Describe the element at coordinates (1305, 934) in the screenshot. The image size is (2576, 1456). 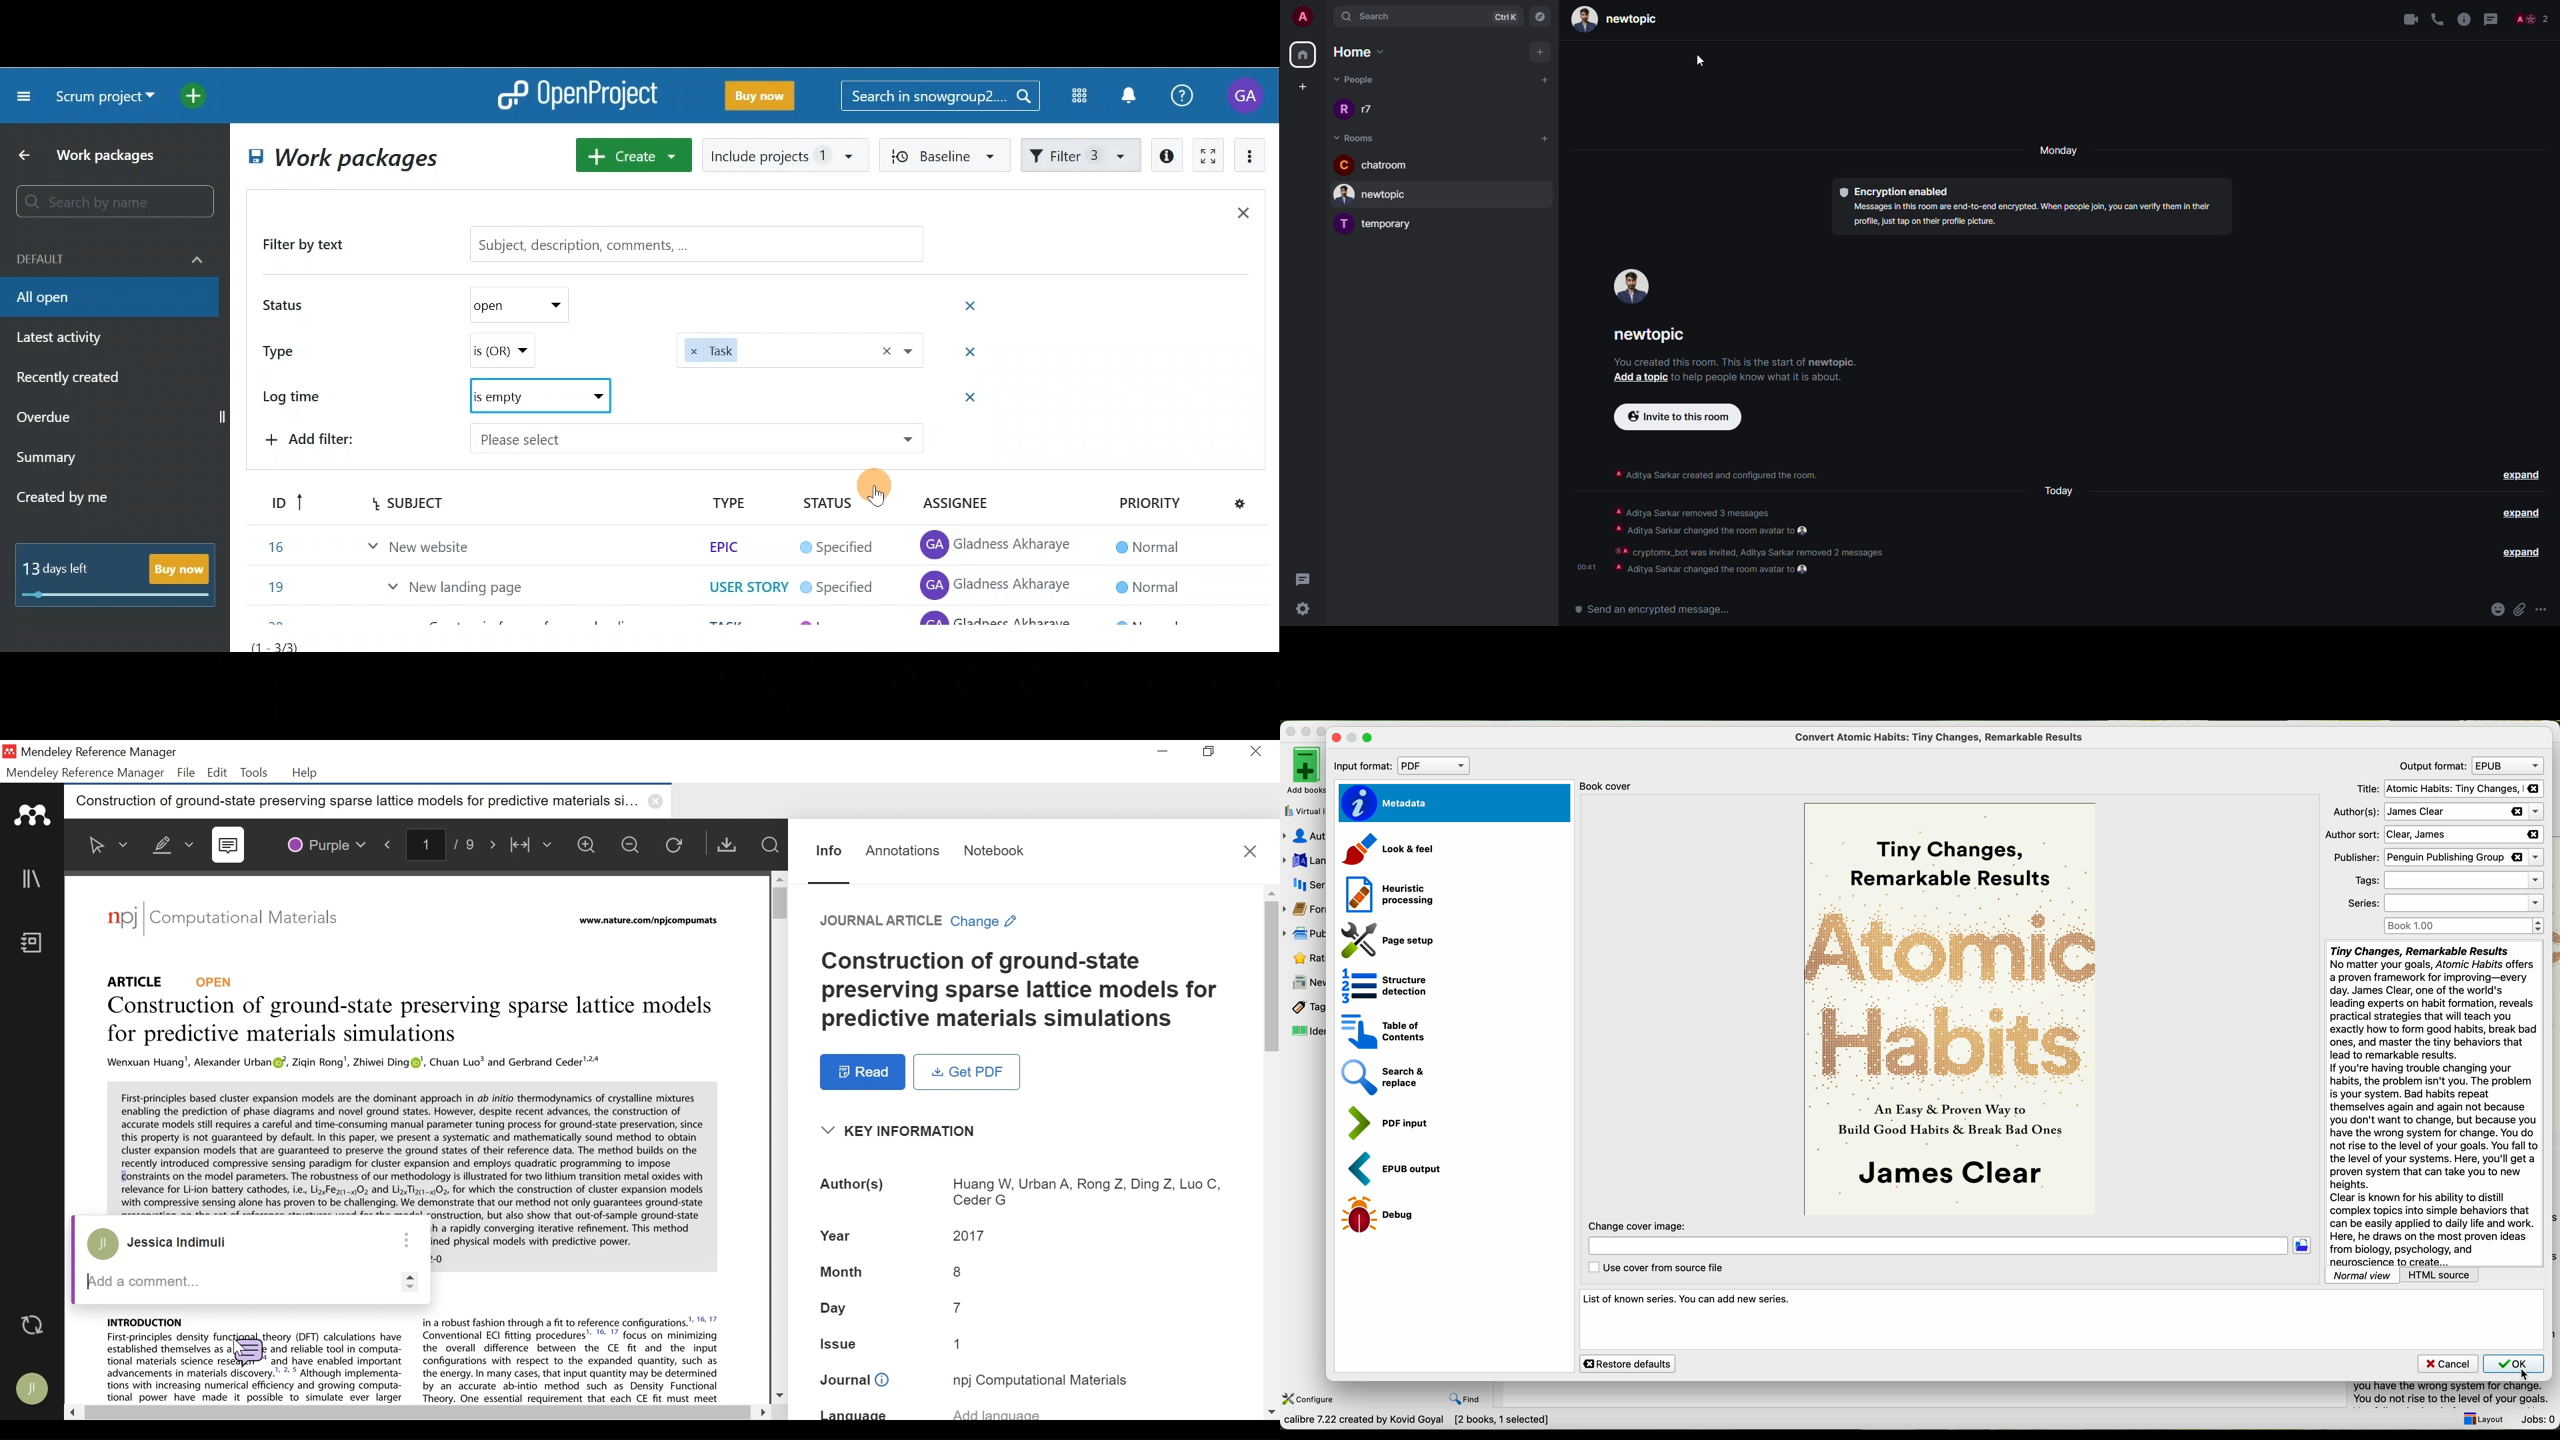
I see `publisher` at that location.